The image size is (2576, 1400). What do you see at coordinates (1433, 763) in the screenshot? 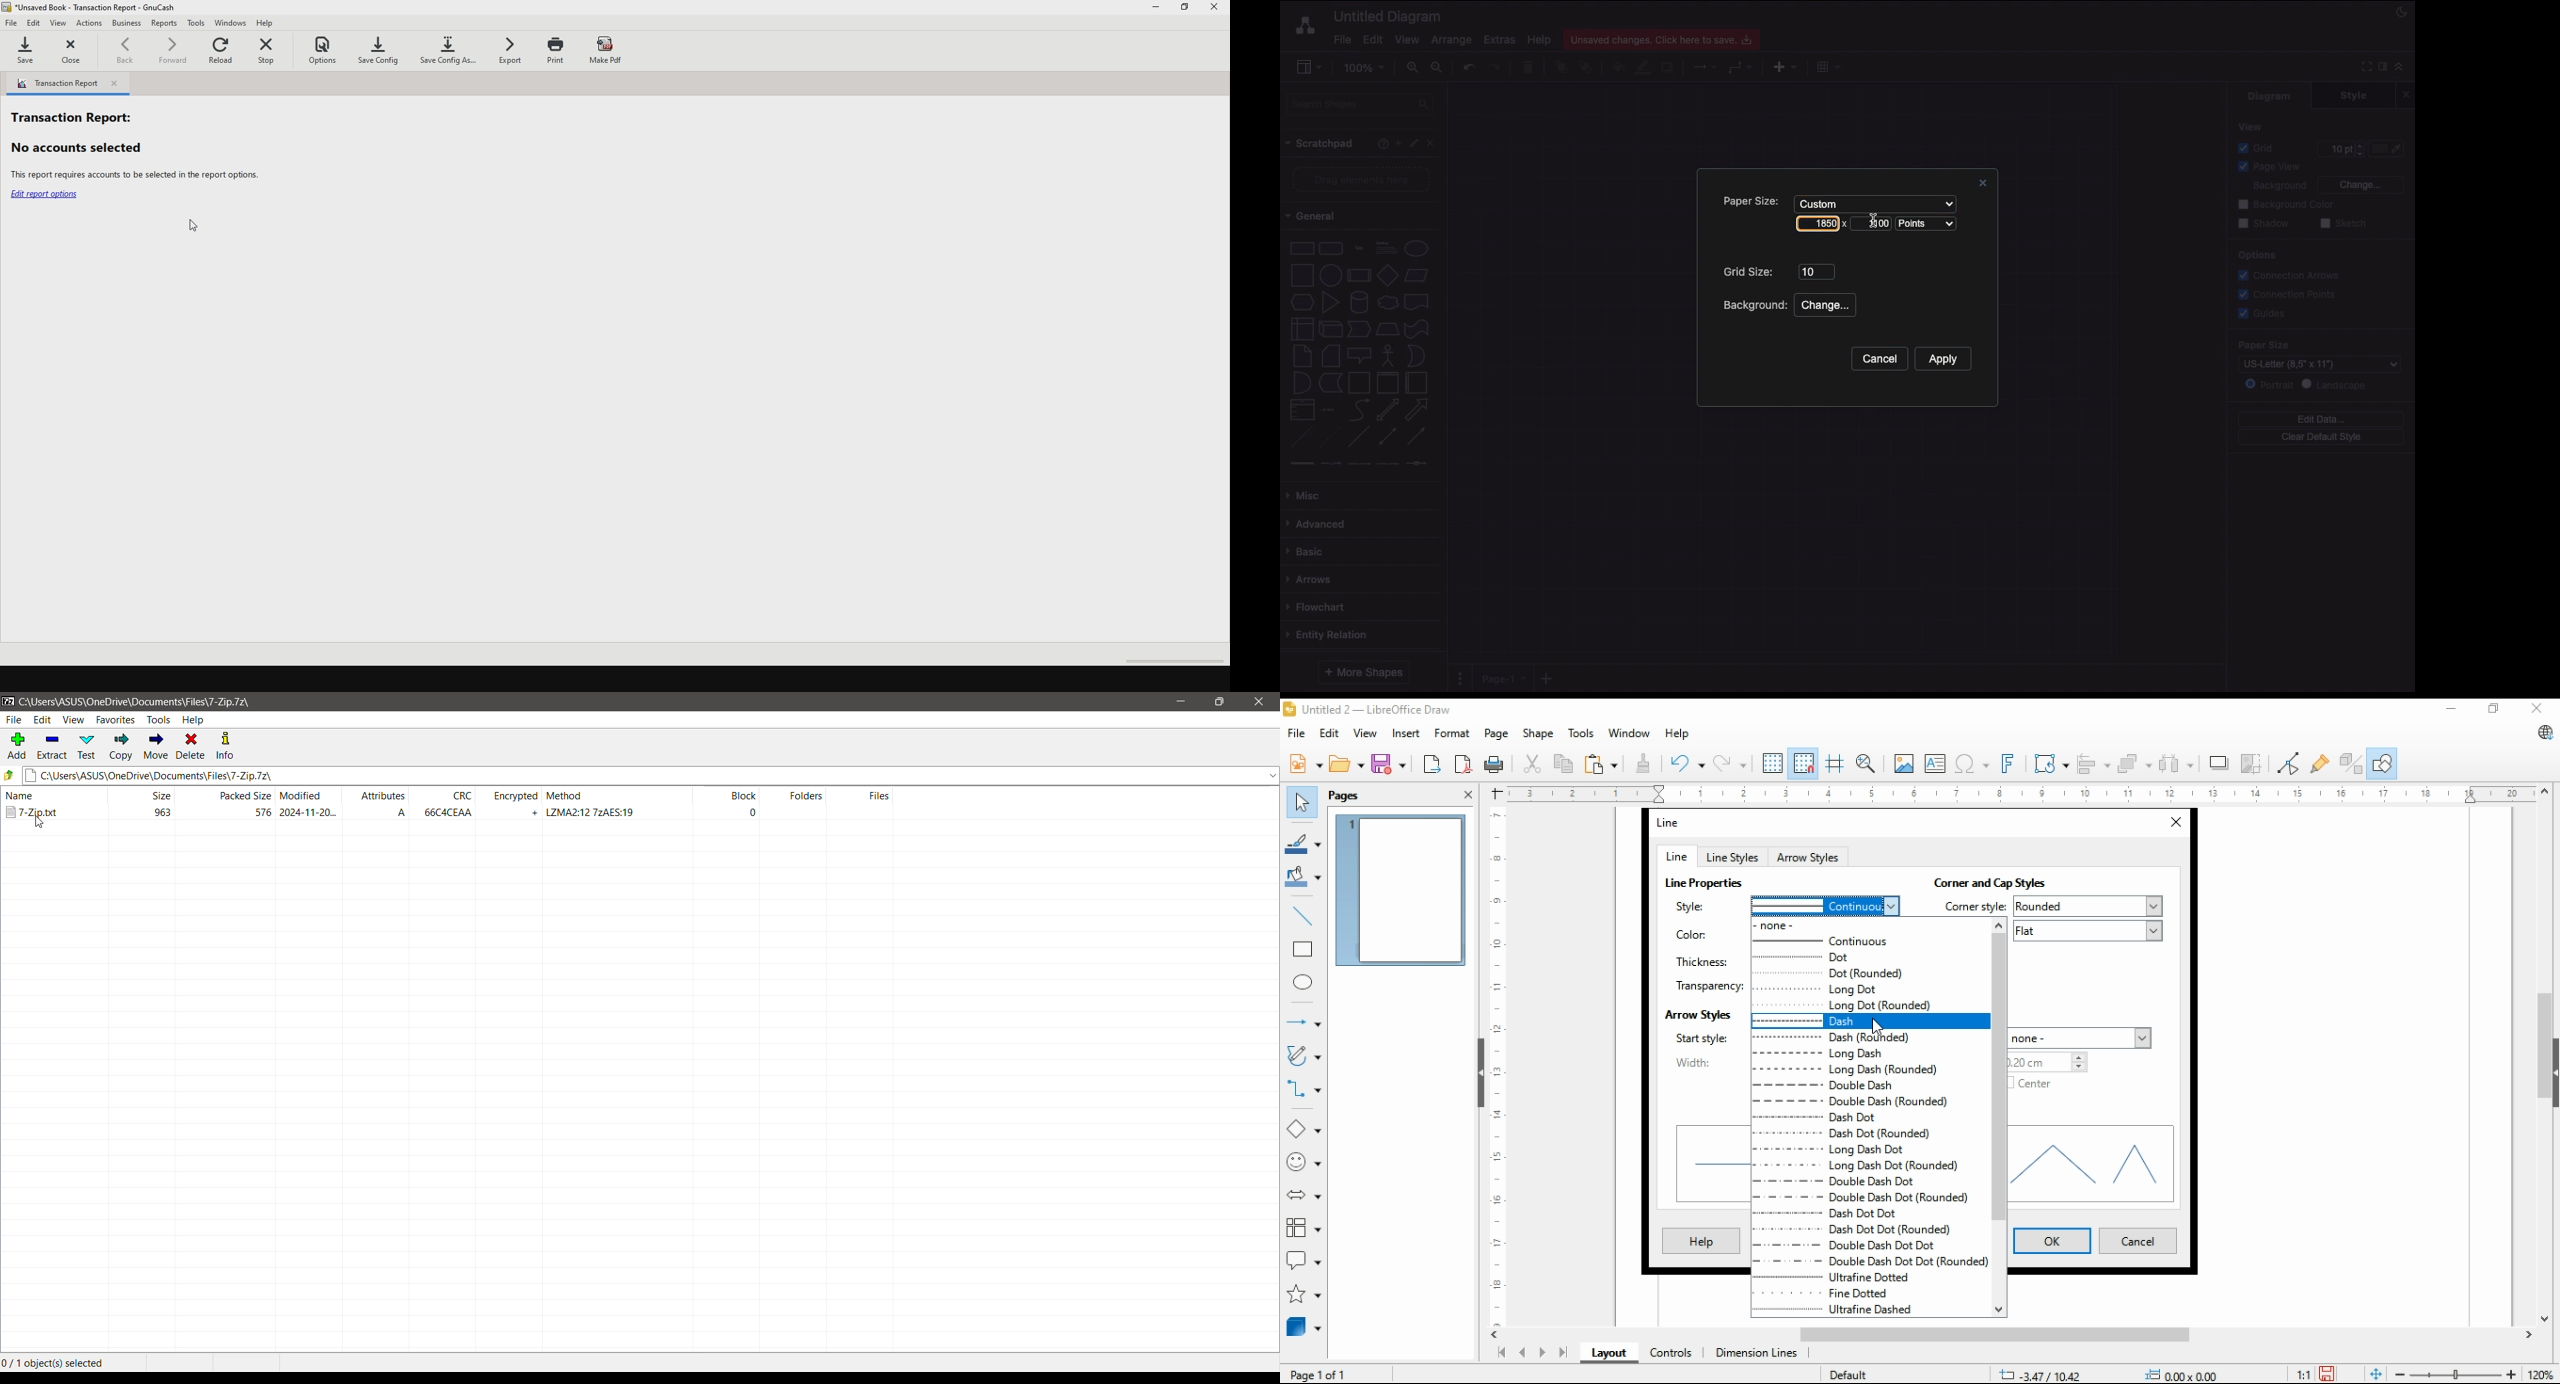
I see `export` at bounding box center [1433, 763].